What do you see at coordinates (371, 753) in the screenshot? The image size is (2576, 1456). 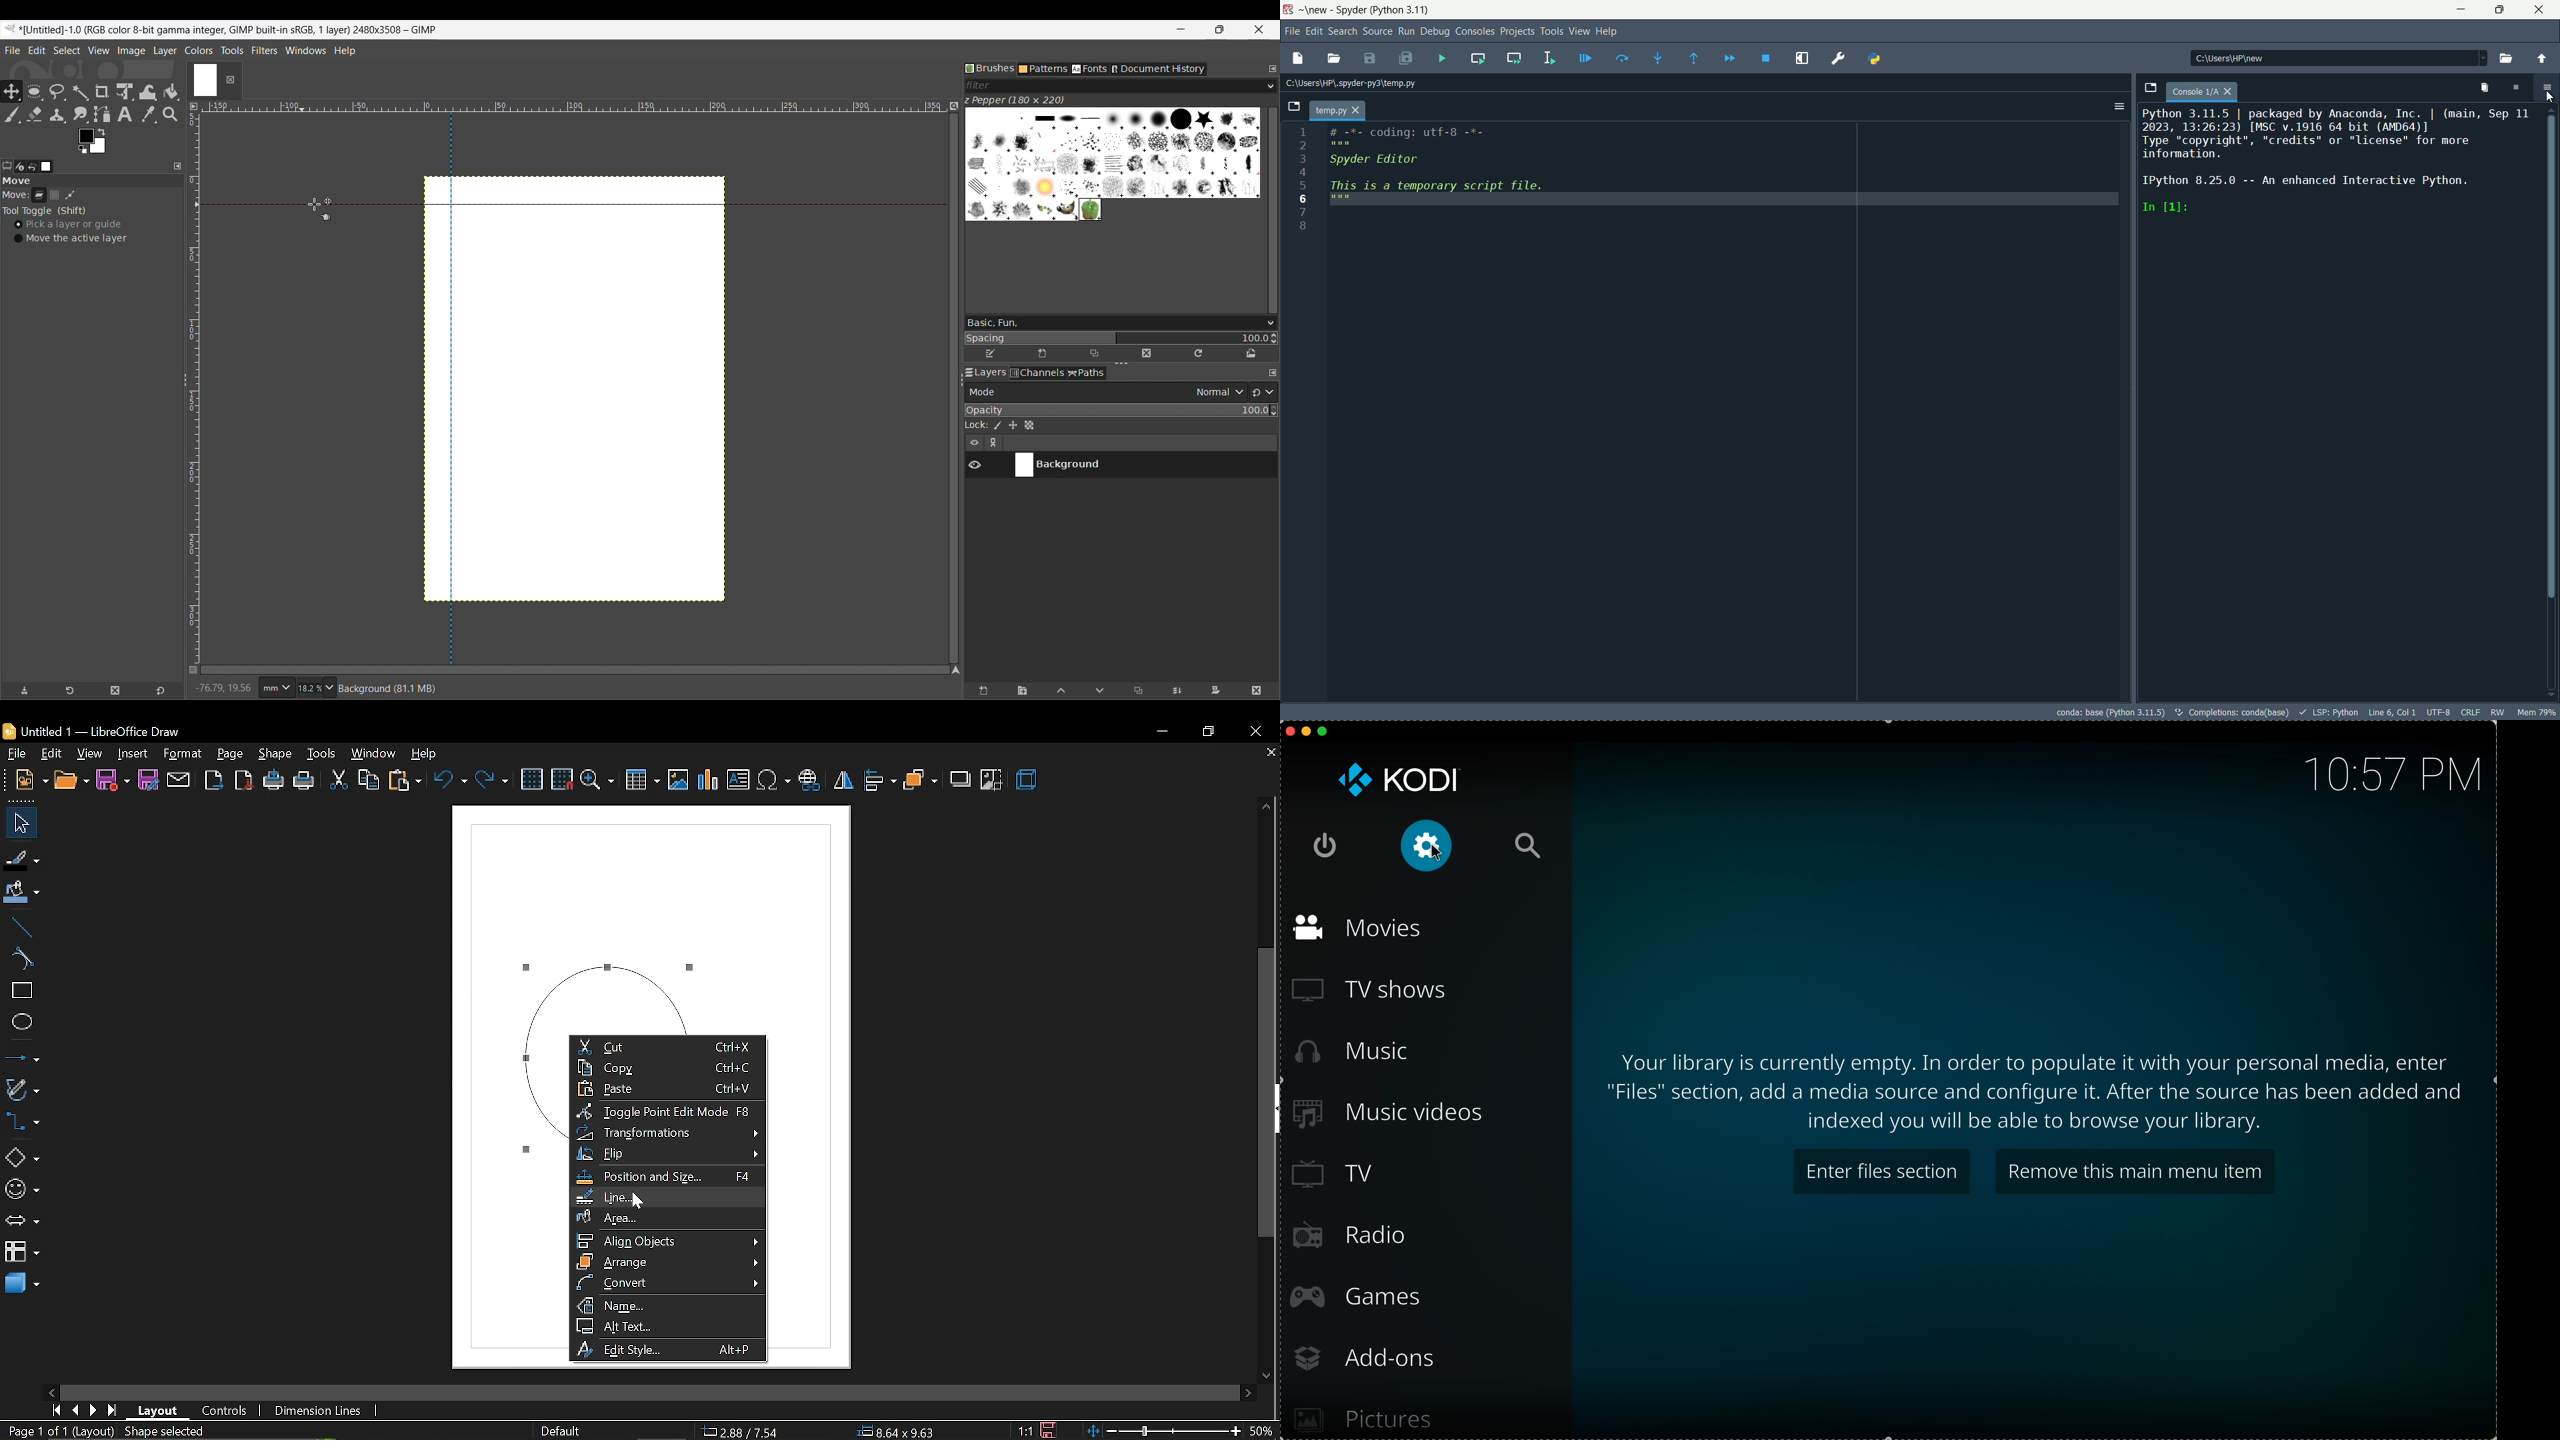 I see `window` at bounding box center [371, 753].